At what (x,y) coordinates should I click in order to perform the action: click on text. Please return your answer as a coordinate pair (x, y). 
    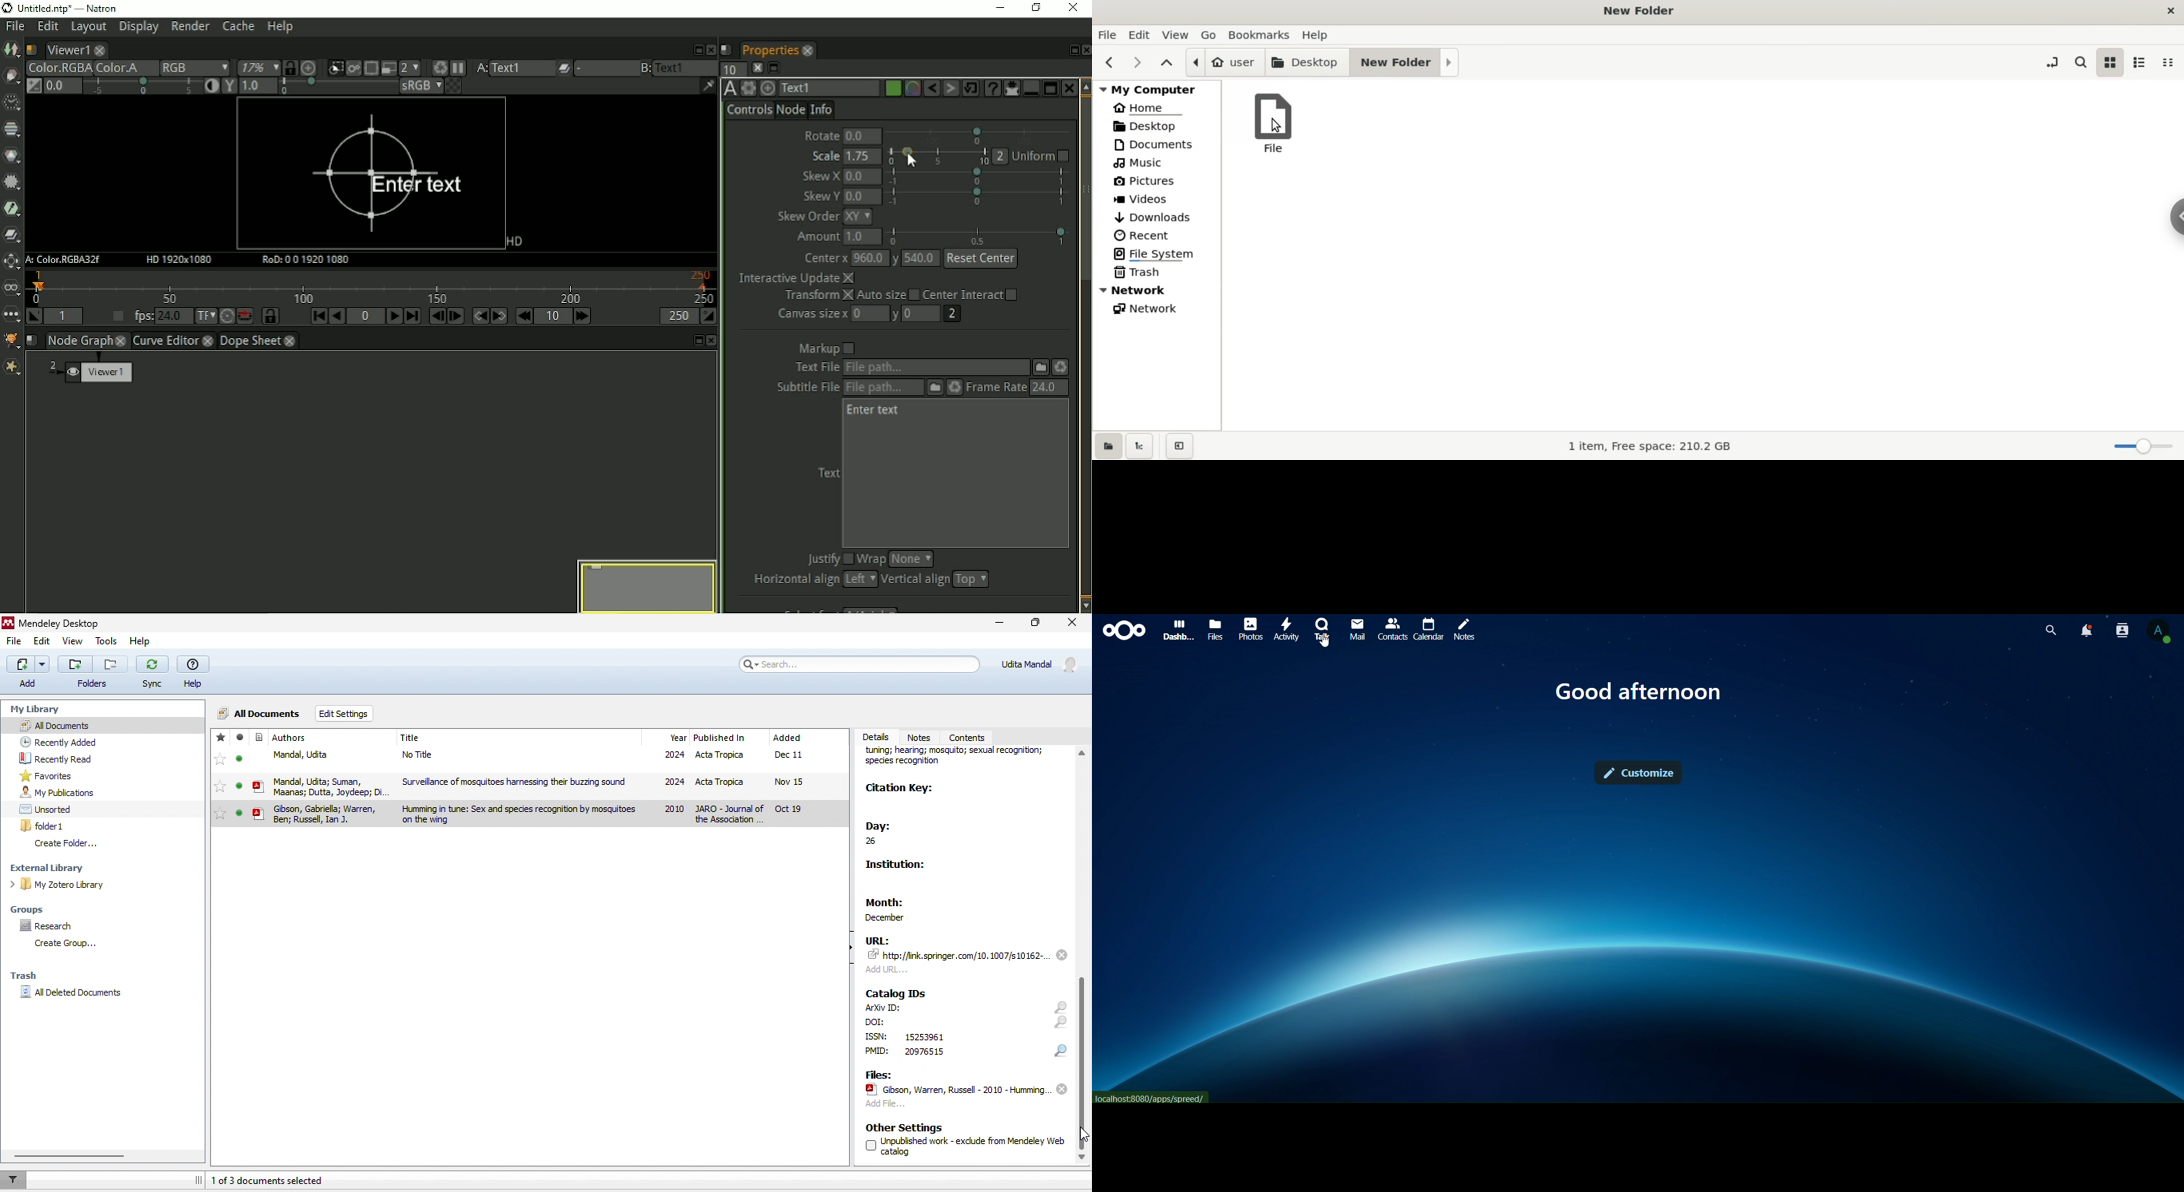
    Looking at the image, I should click on (974, 1146).